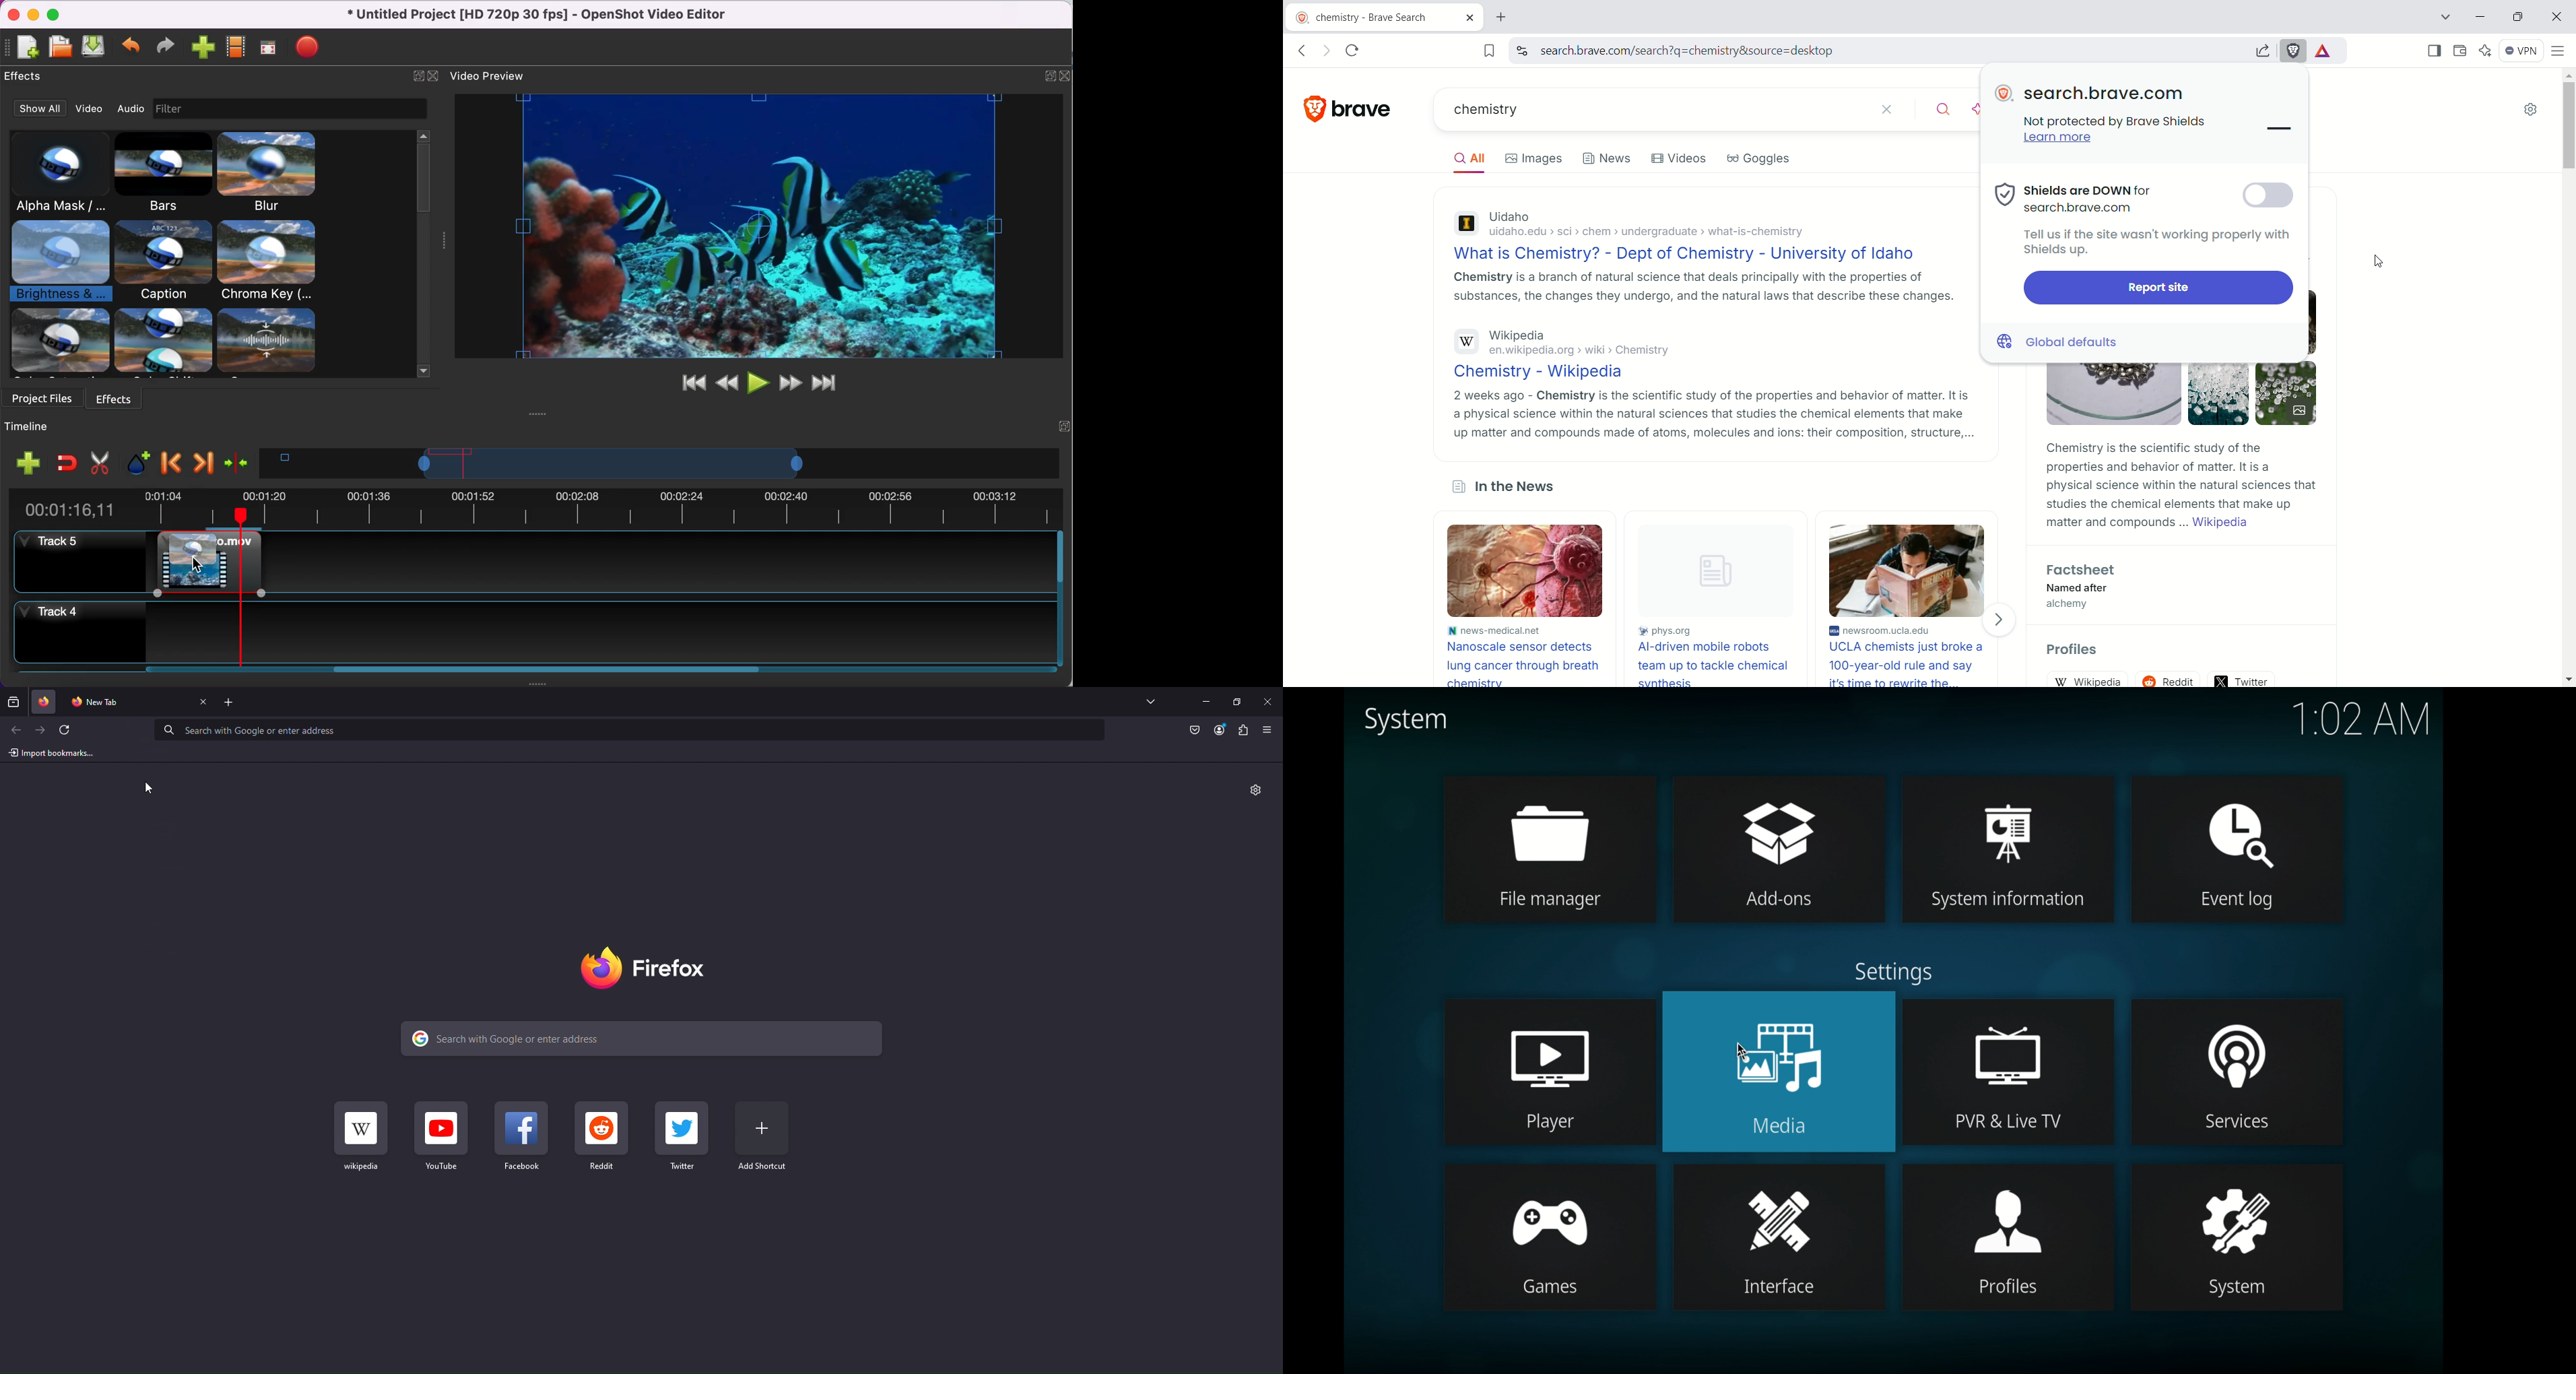  I want to click on bubble, so click(162, 261).